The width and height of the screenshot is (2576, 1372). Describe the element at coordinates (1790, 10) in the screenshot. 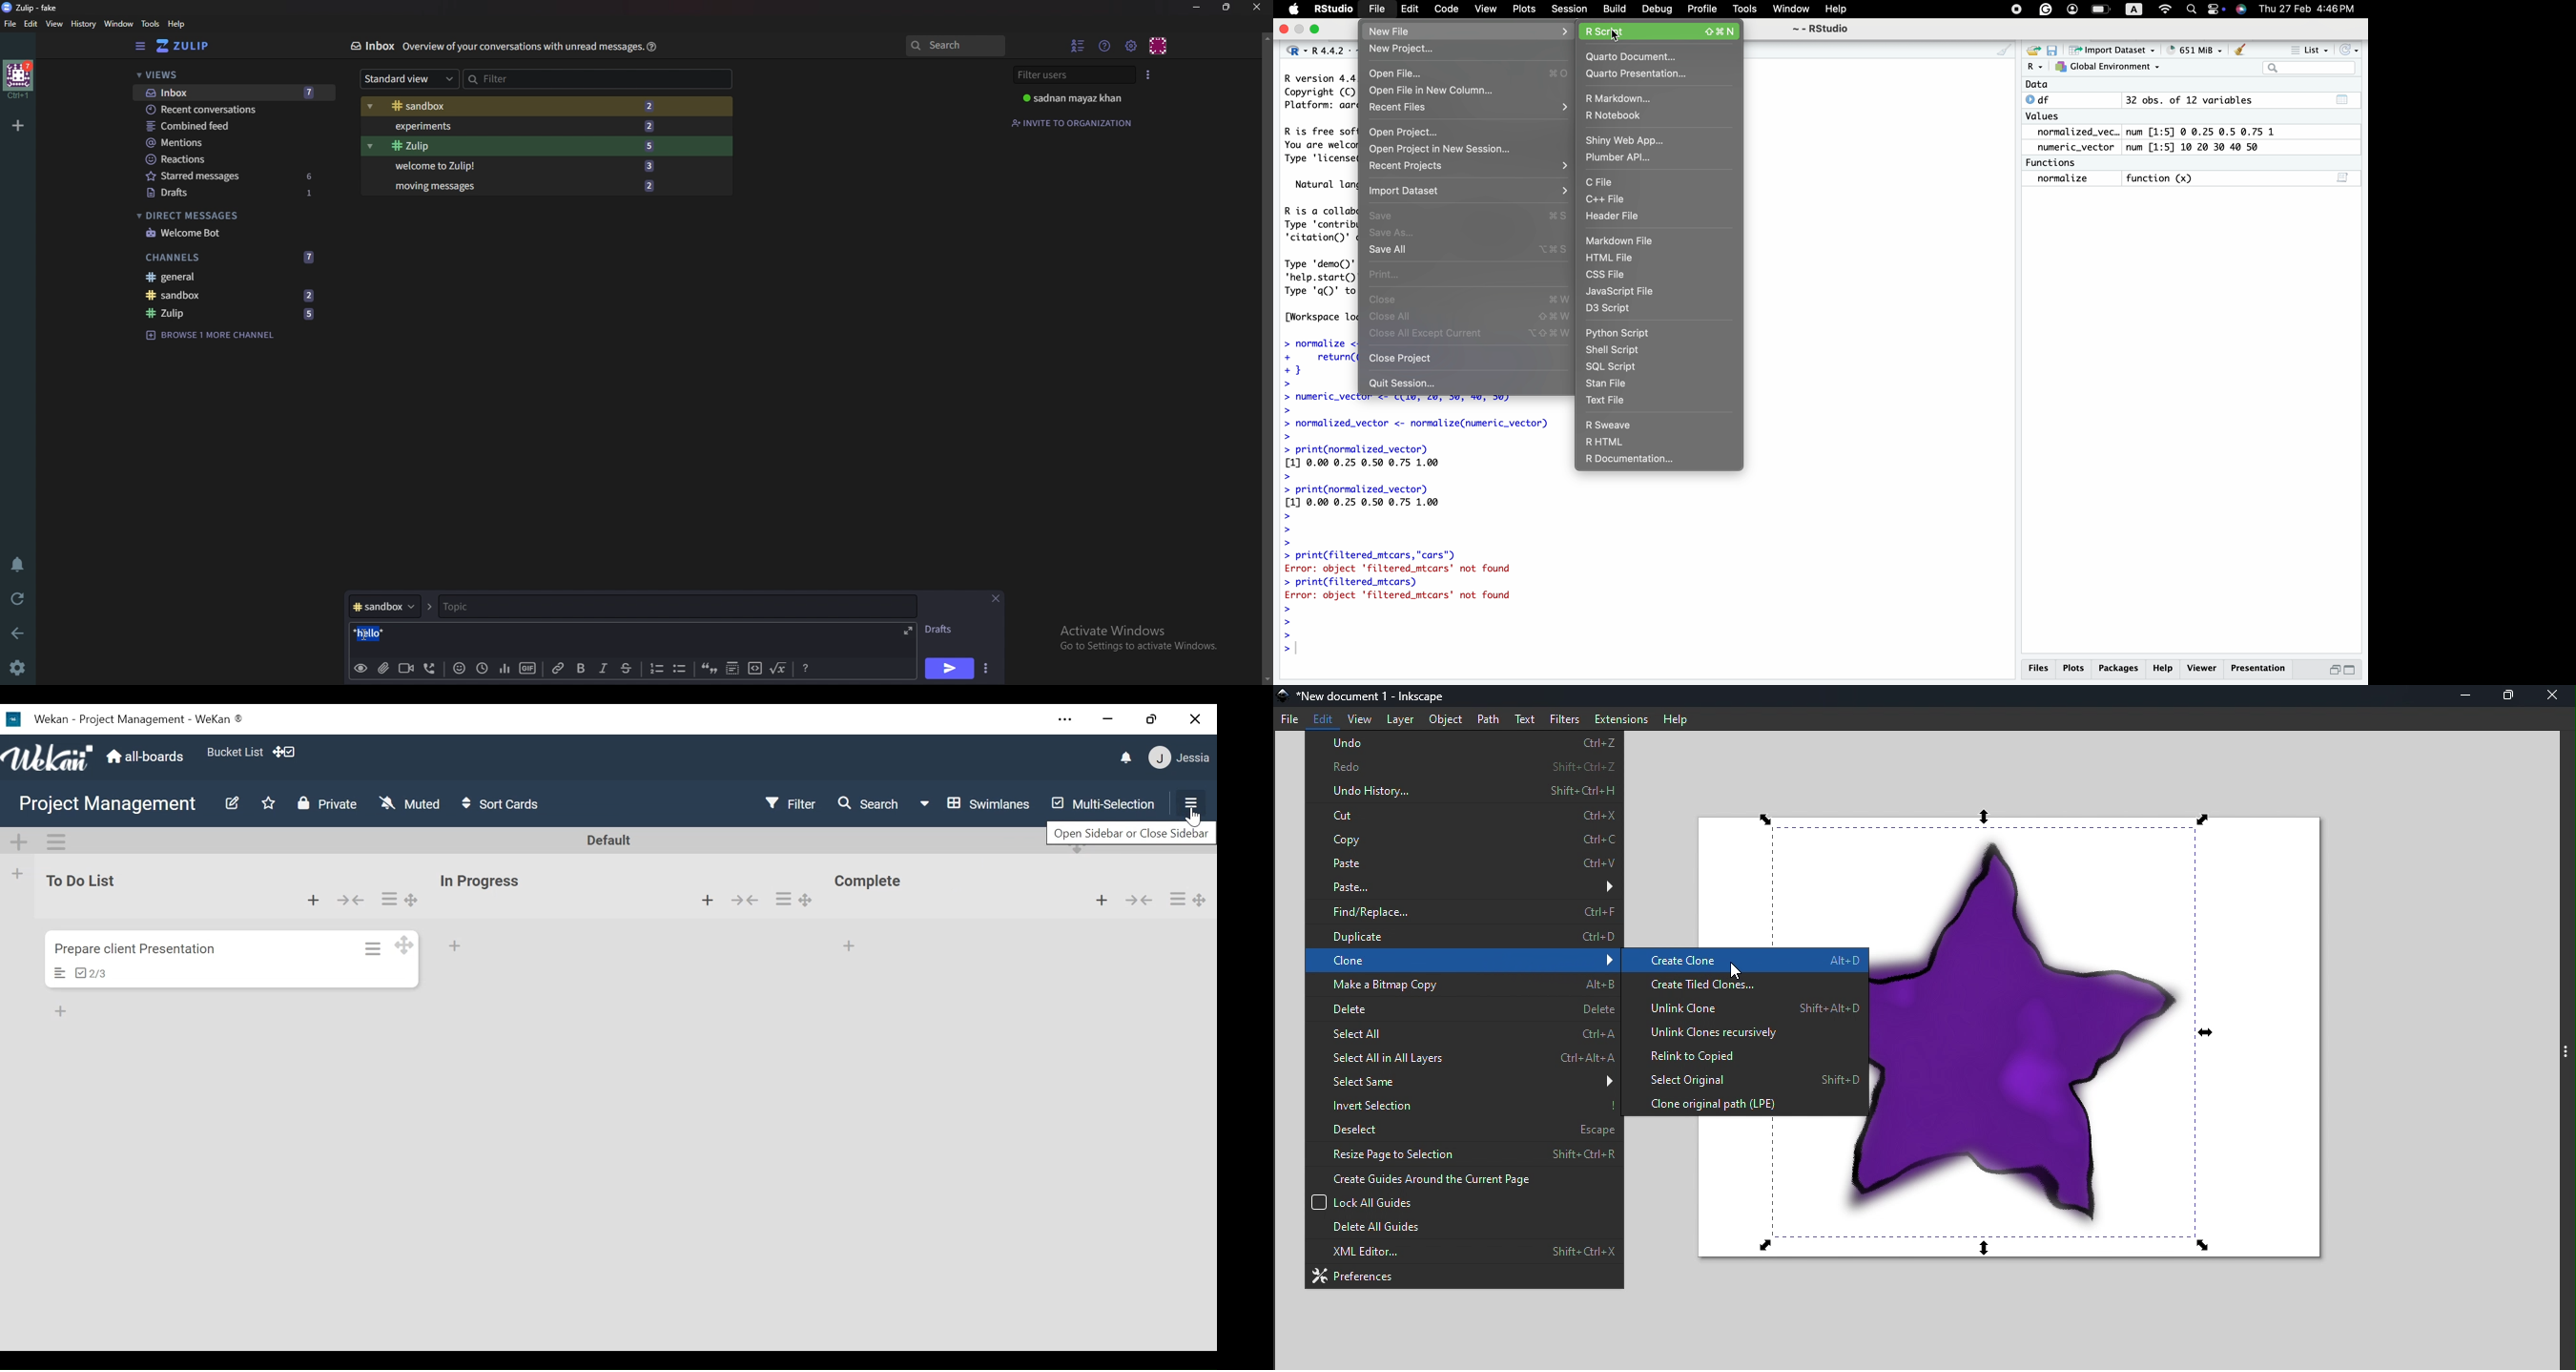

I see `Window` at that location.